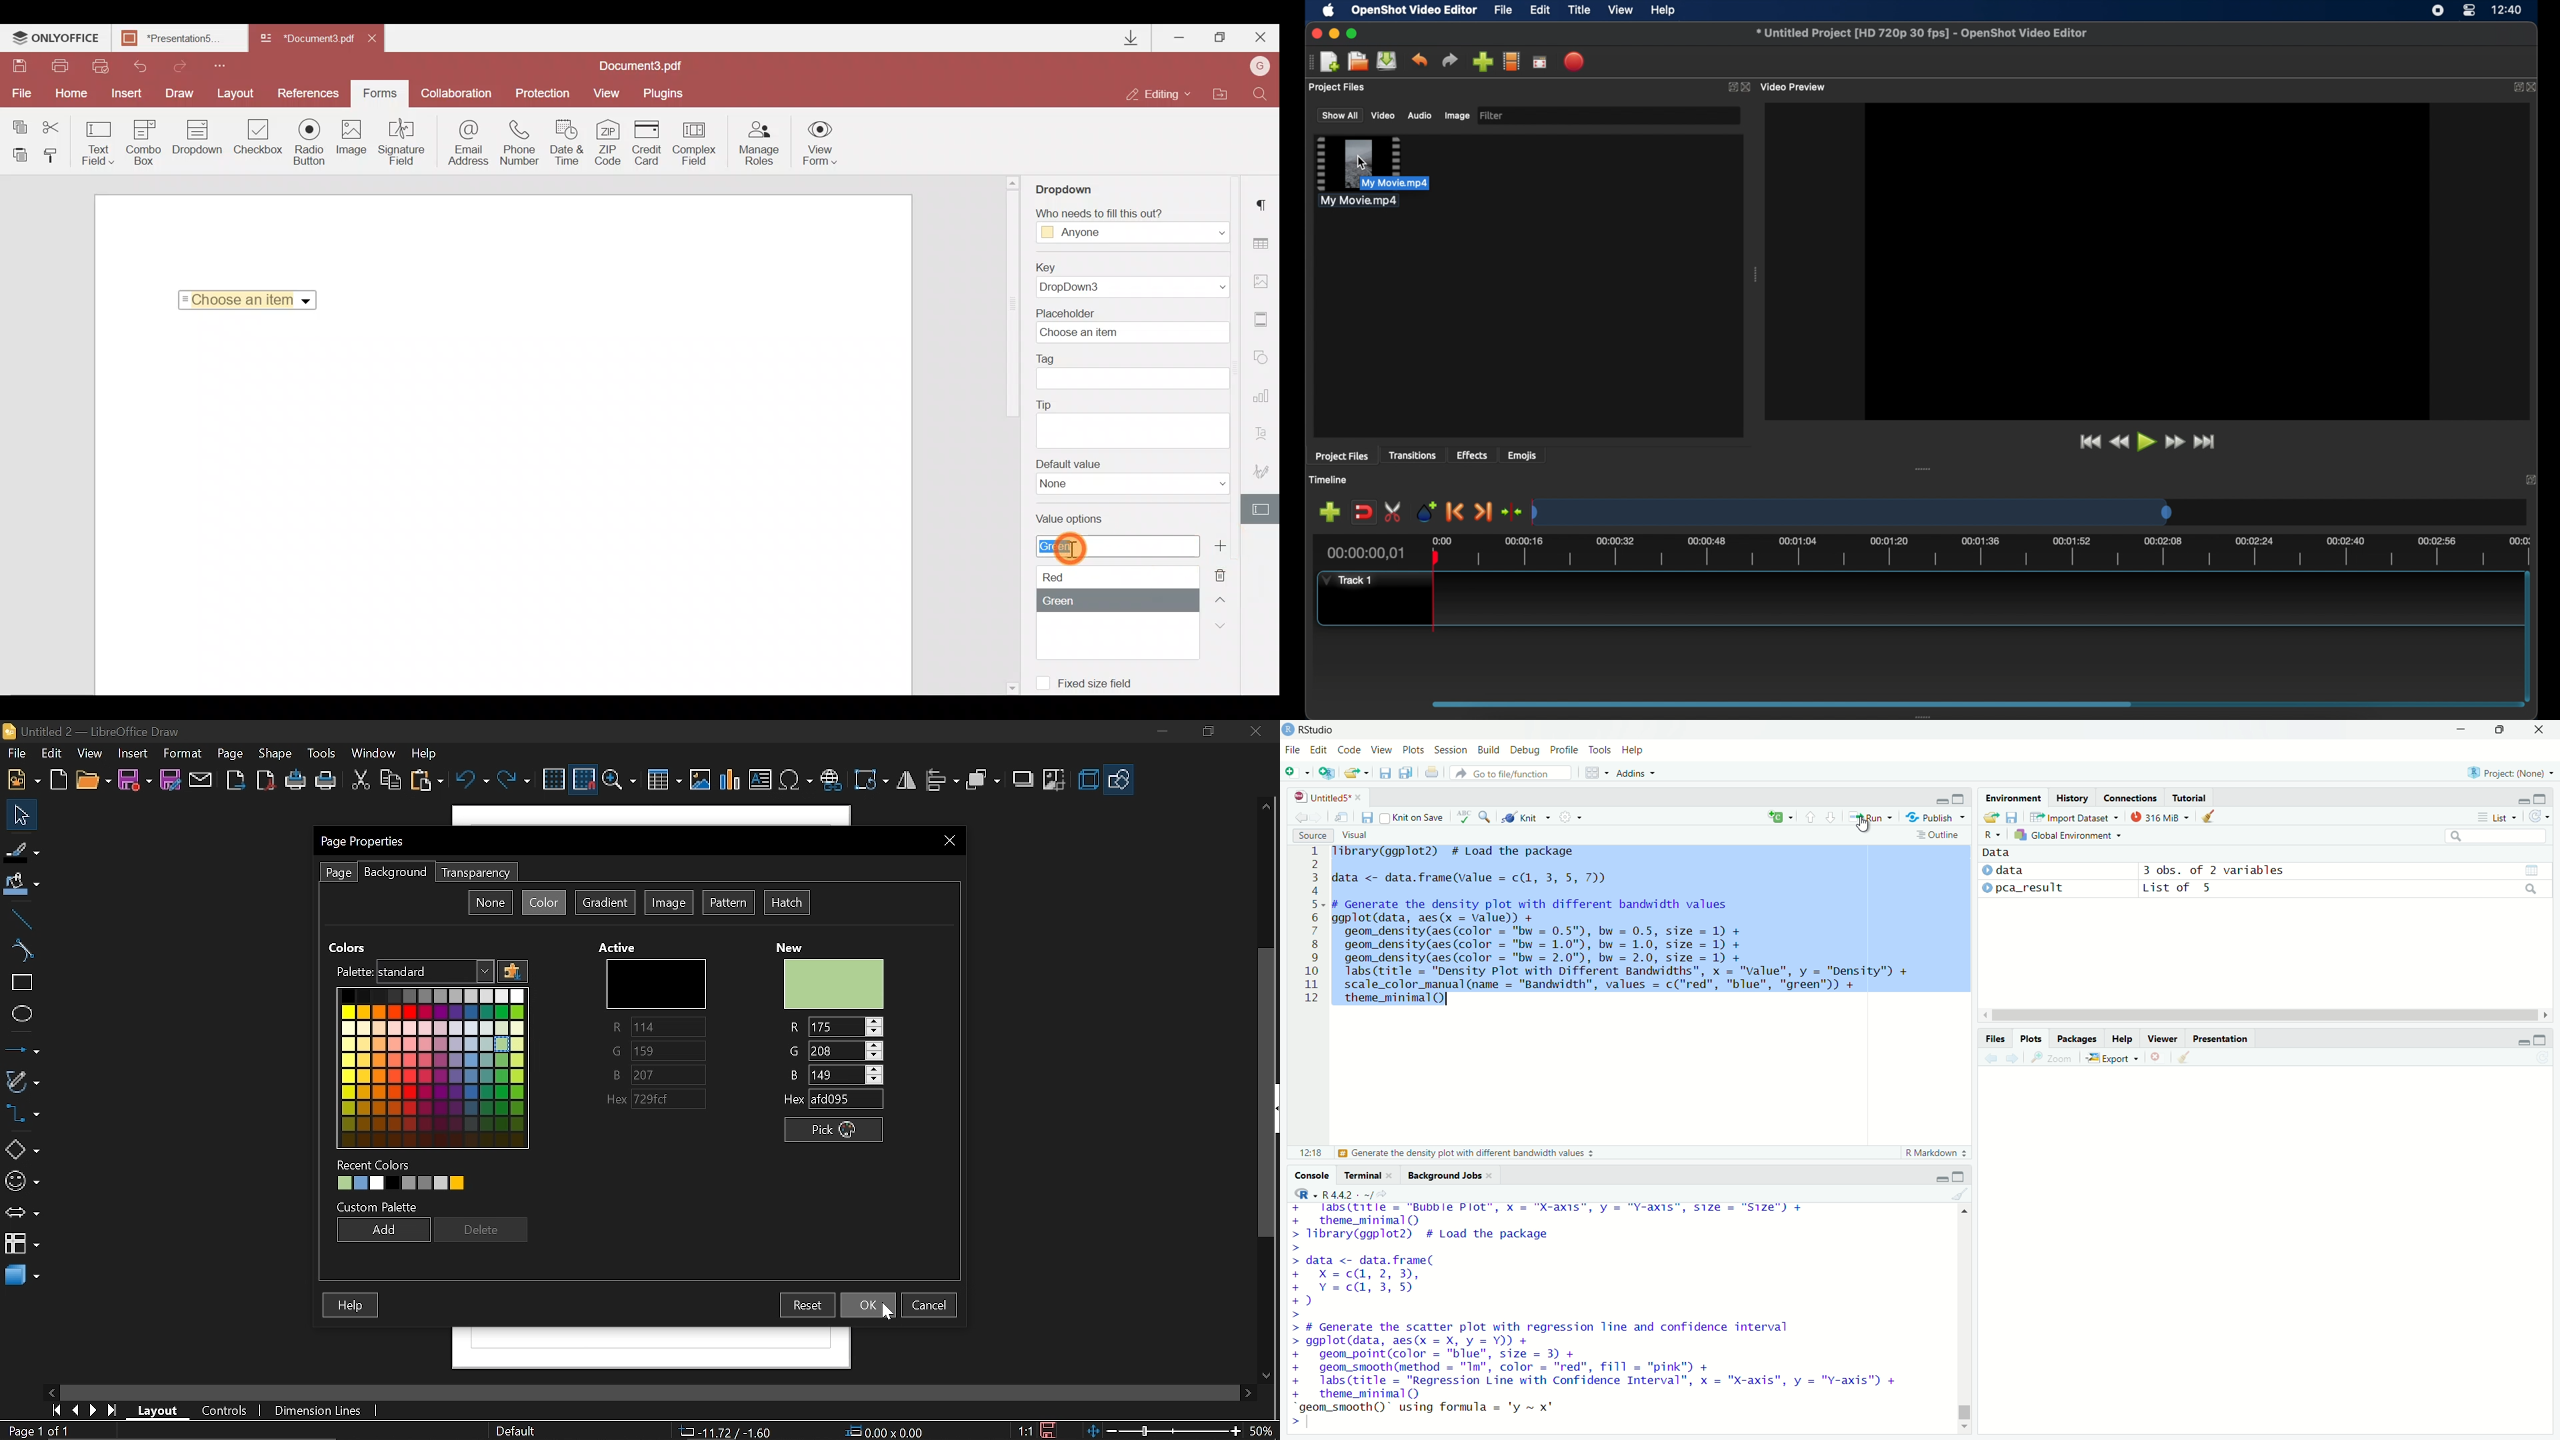 The width and height of the screenshot is (2576, 1456). I want to click on Symbol shapes, so click(22, 1182).